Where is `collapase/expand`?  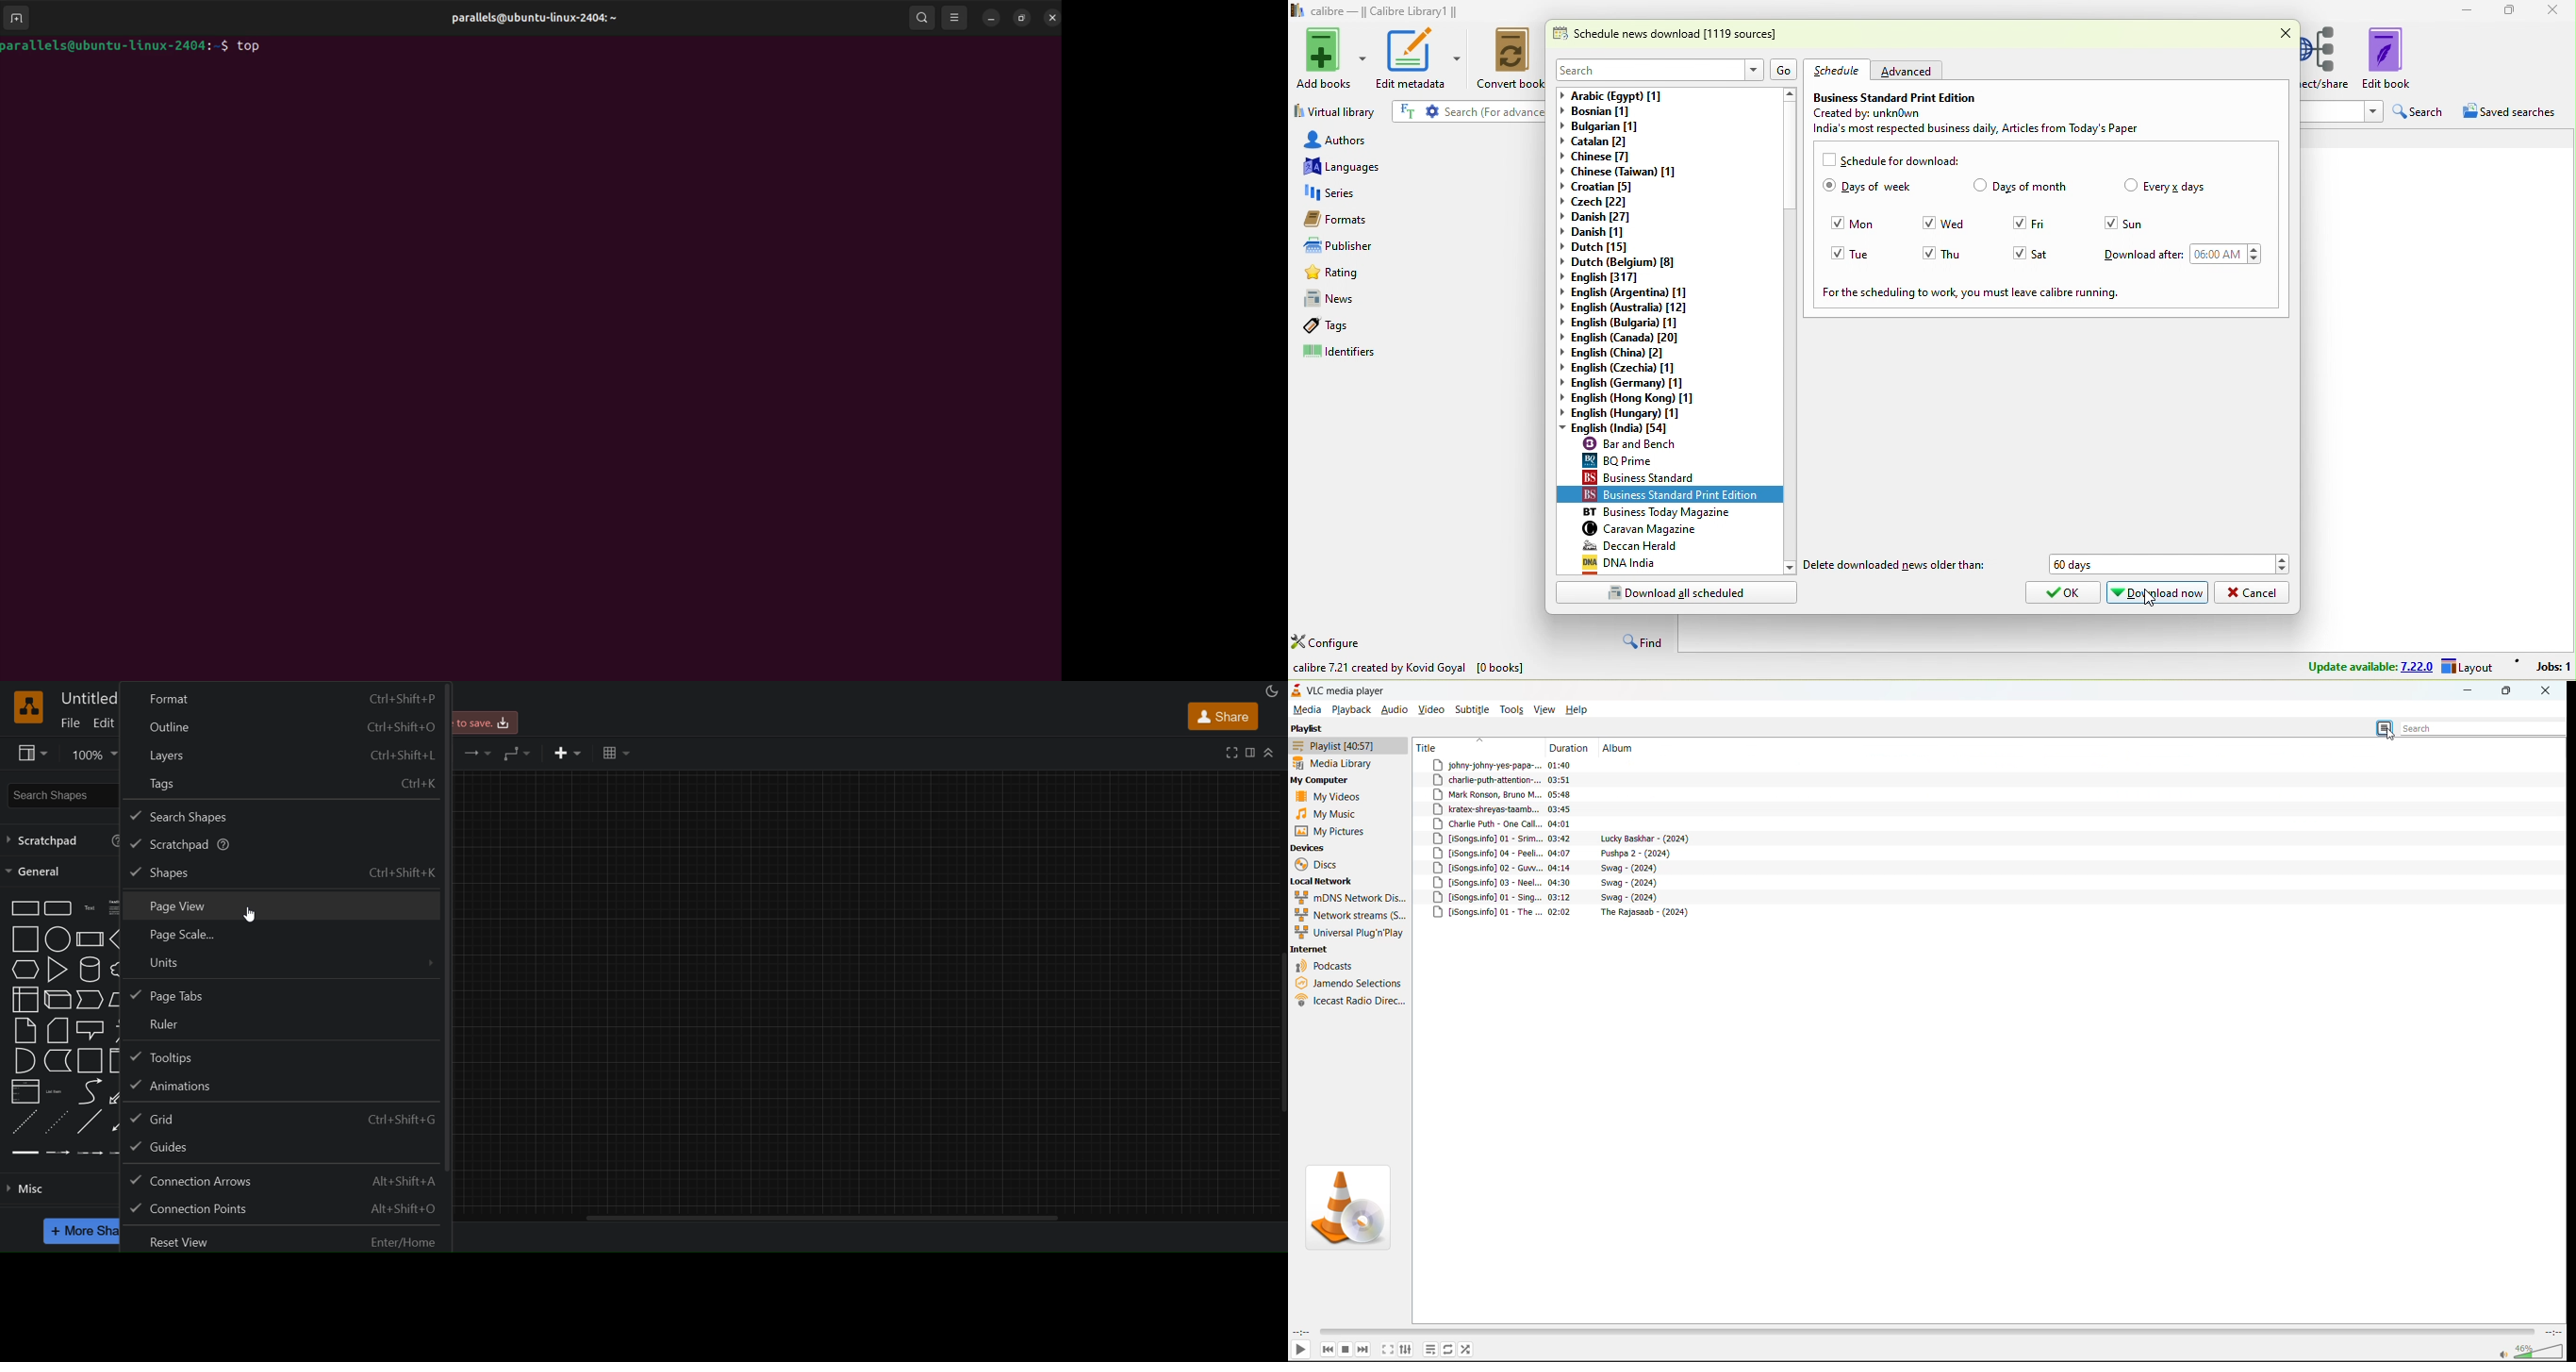
collapase/expand is located at coordinates (1269, 751).